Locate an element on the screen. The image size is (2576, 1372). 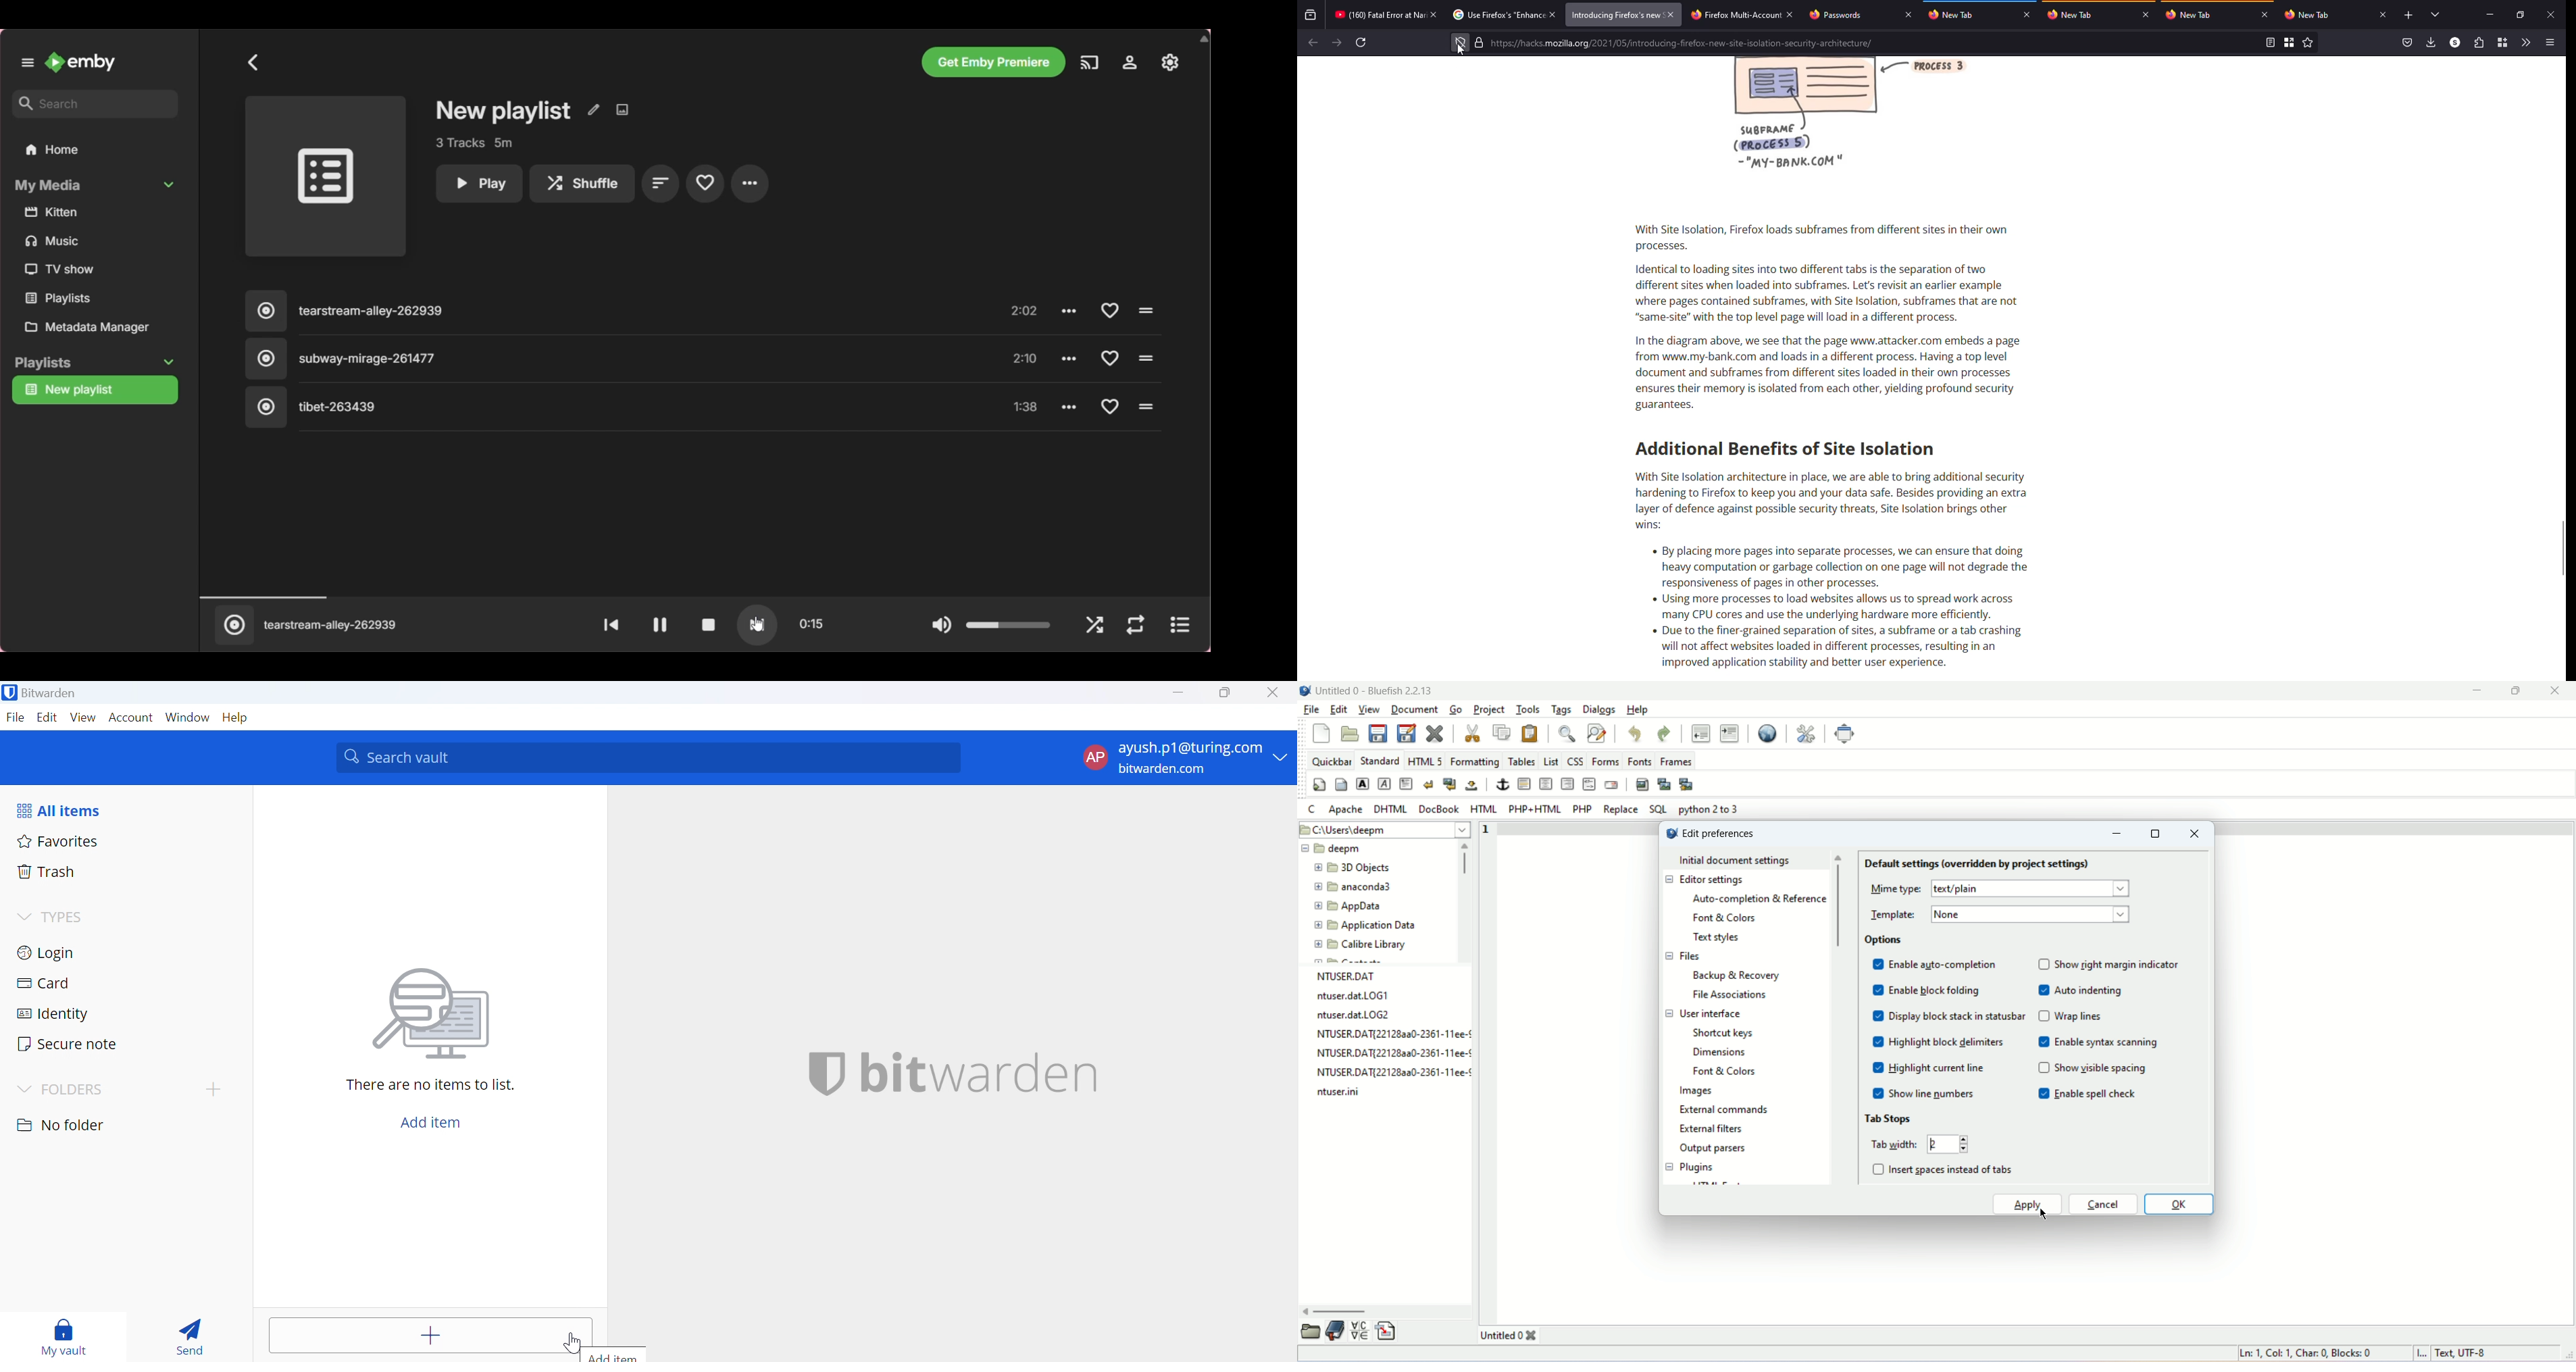
Minimize is located at coordinates (1178, 694).